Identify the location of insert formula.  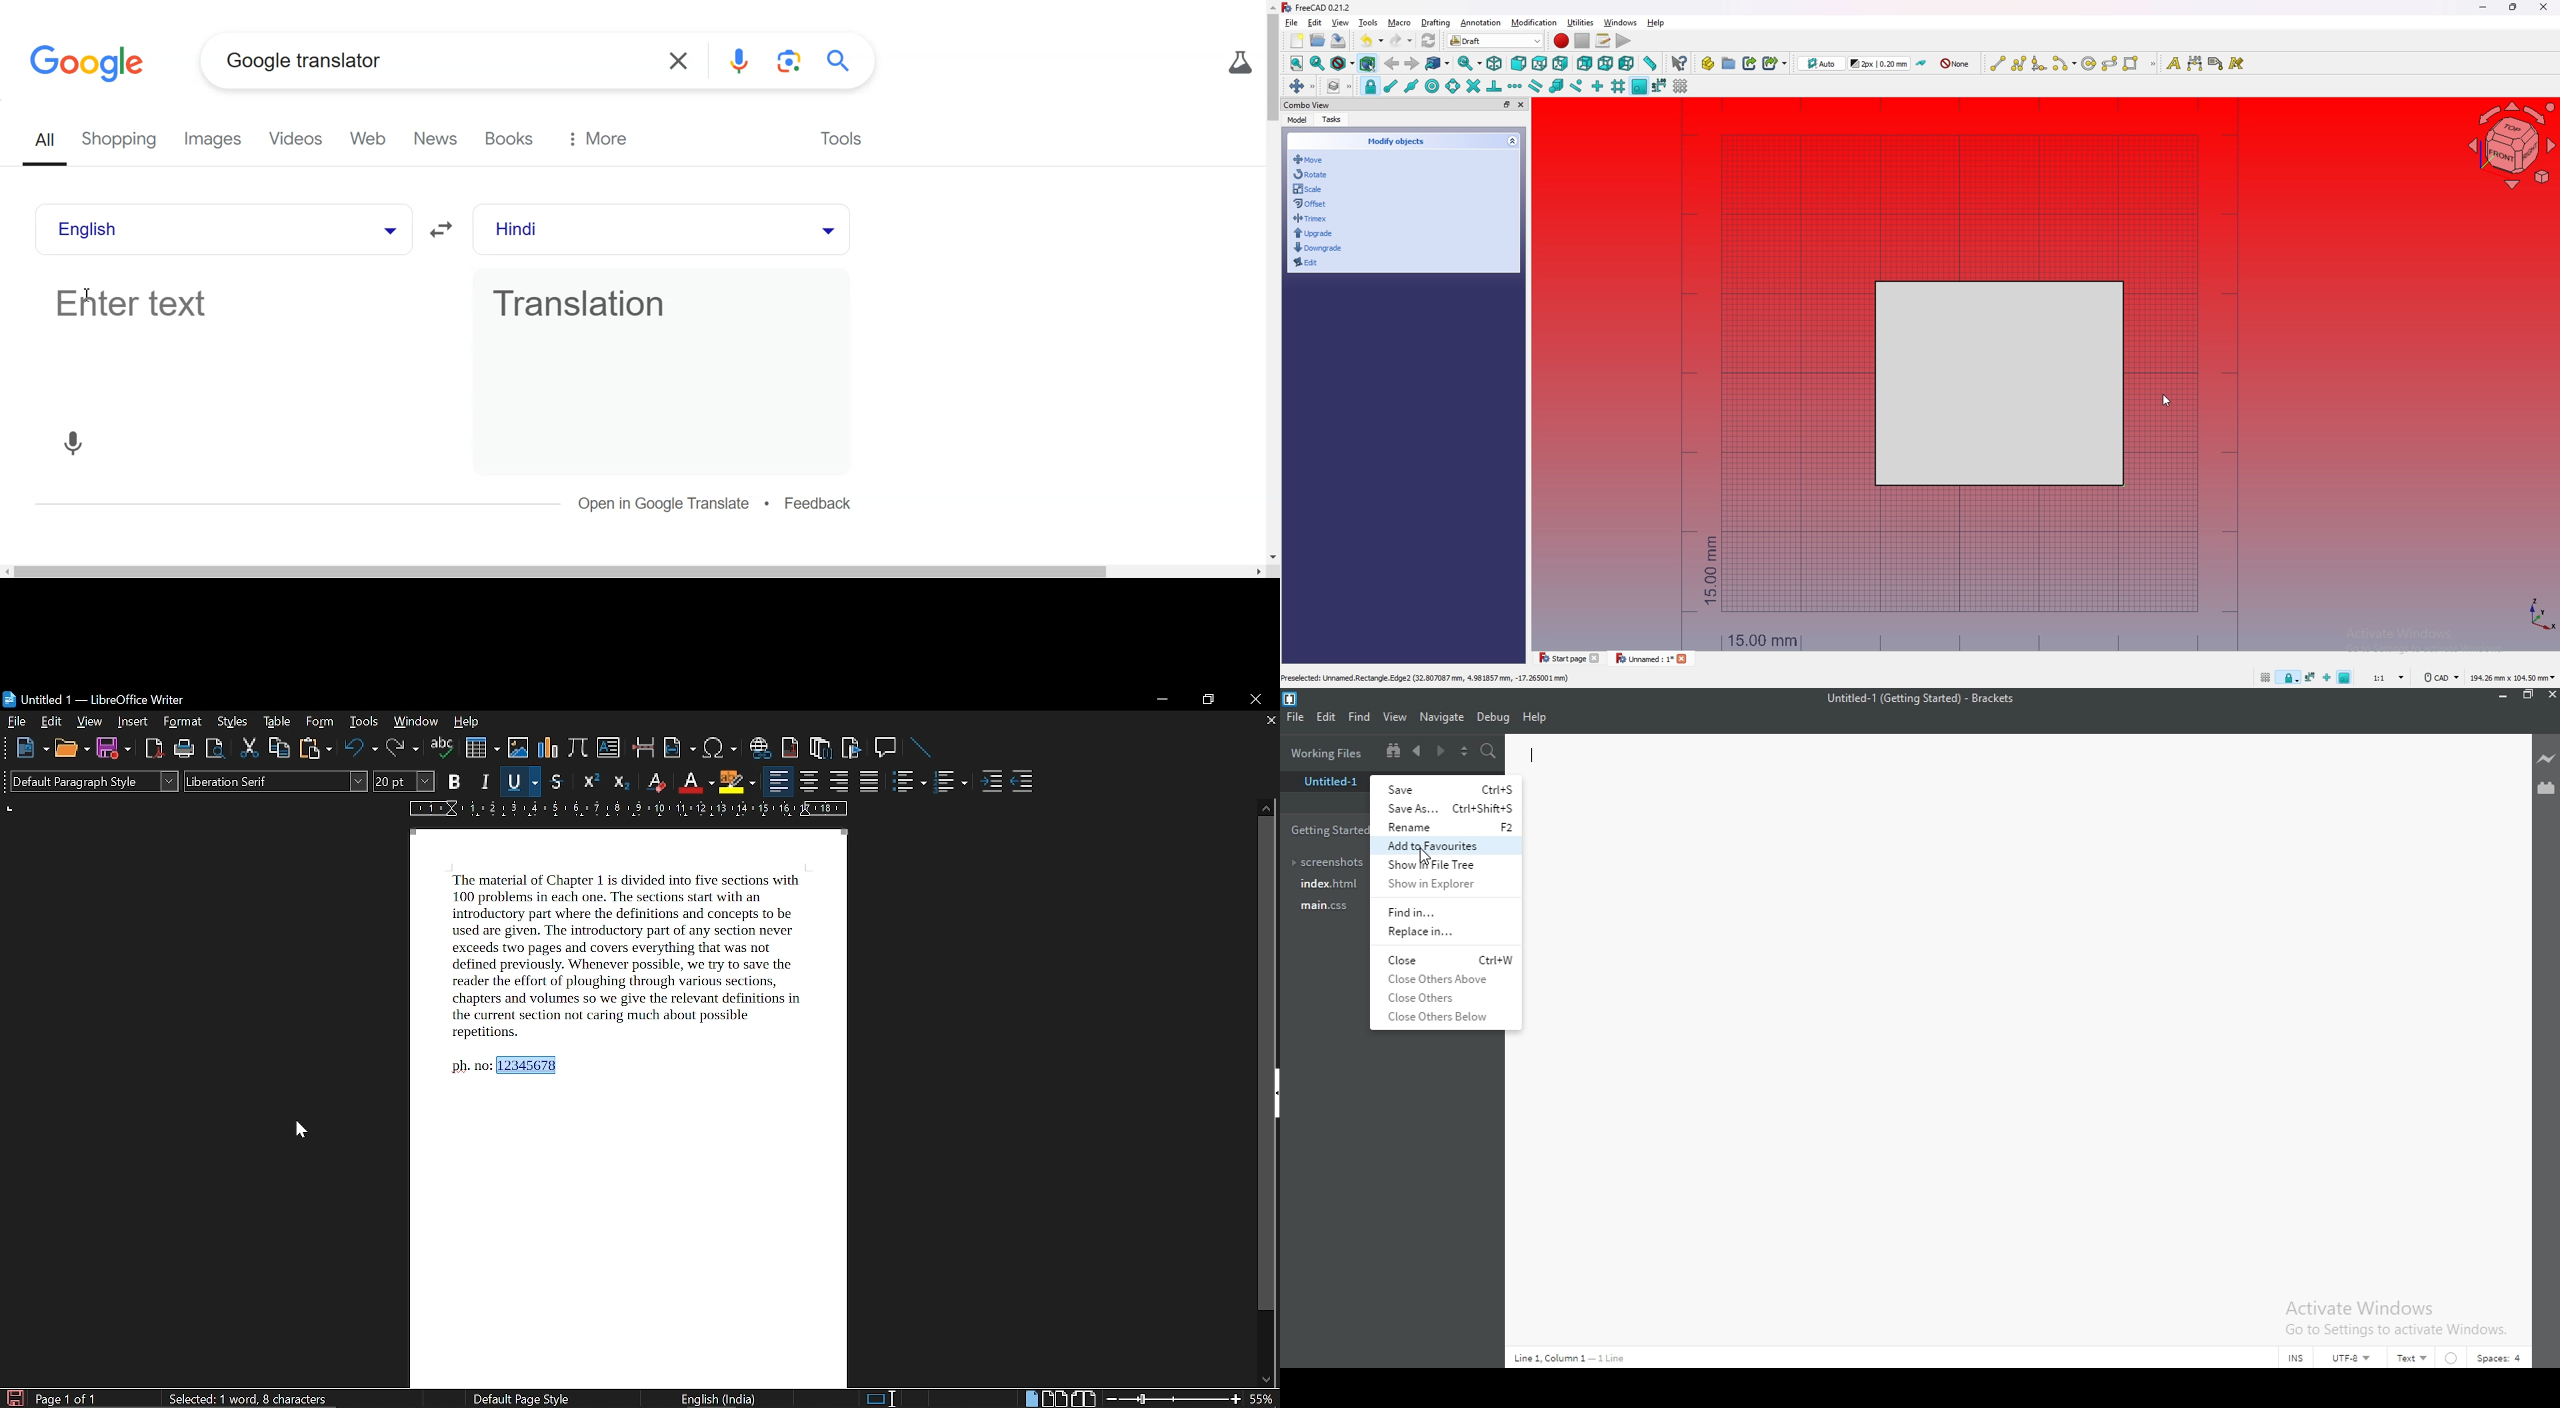
(578, 747).